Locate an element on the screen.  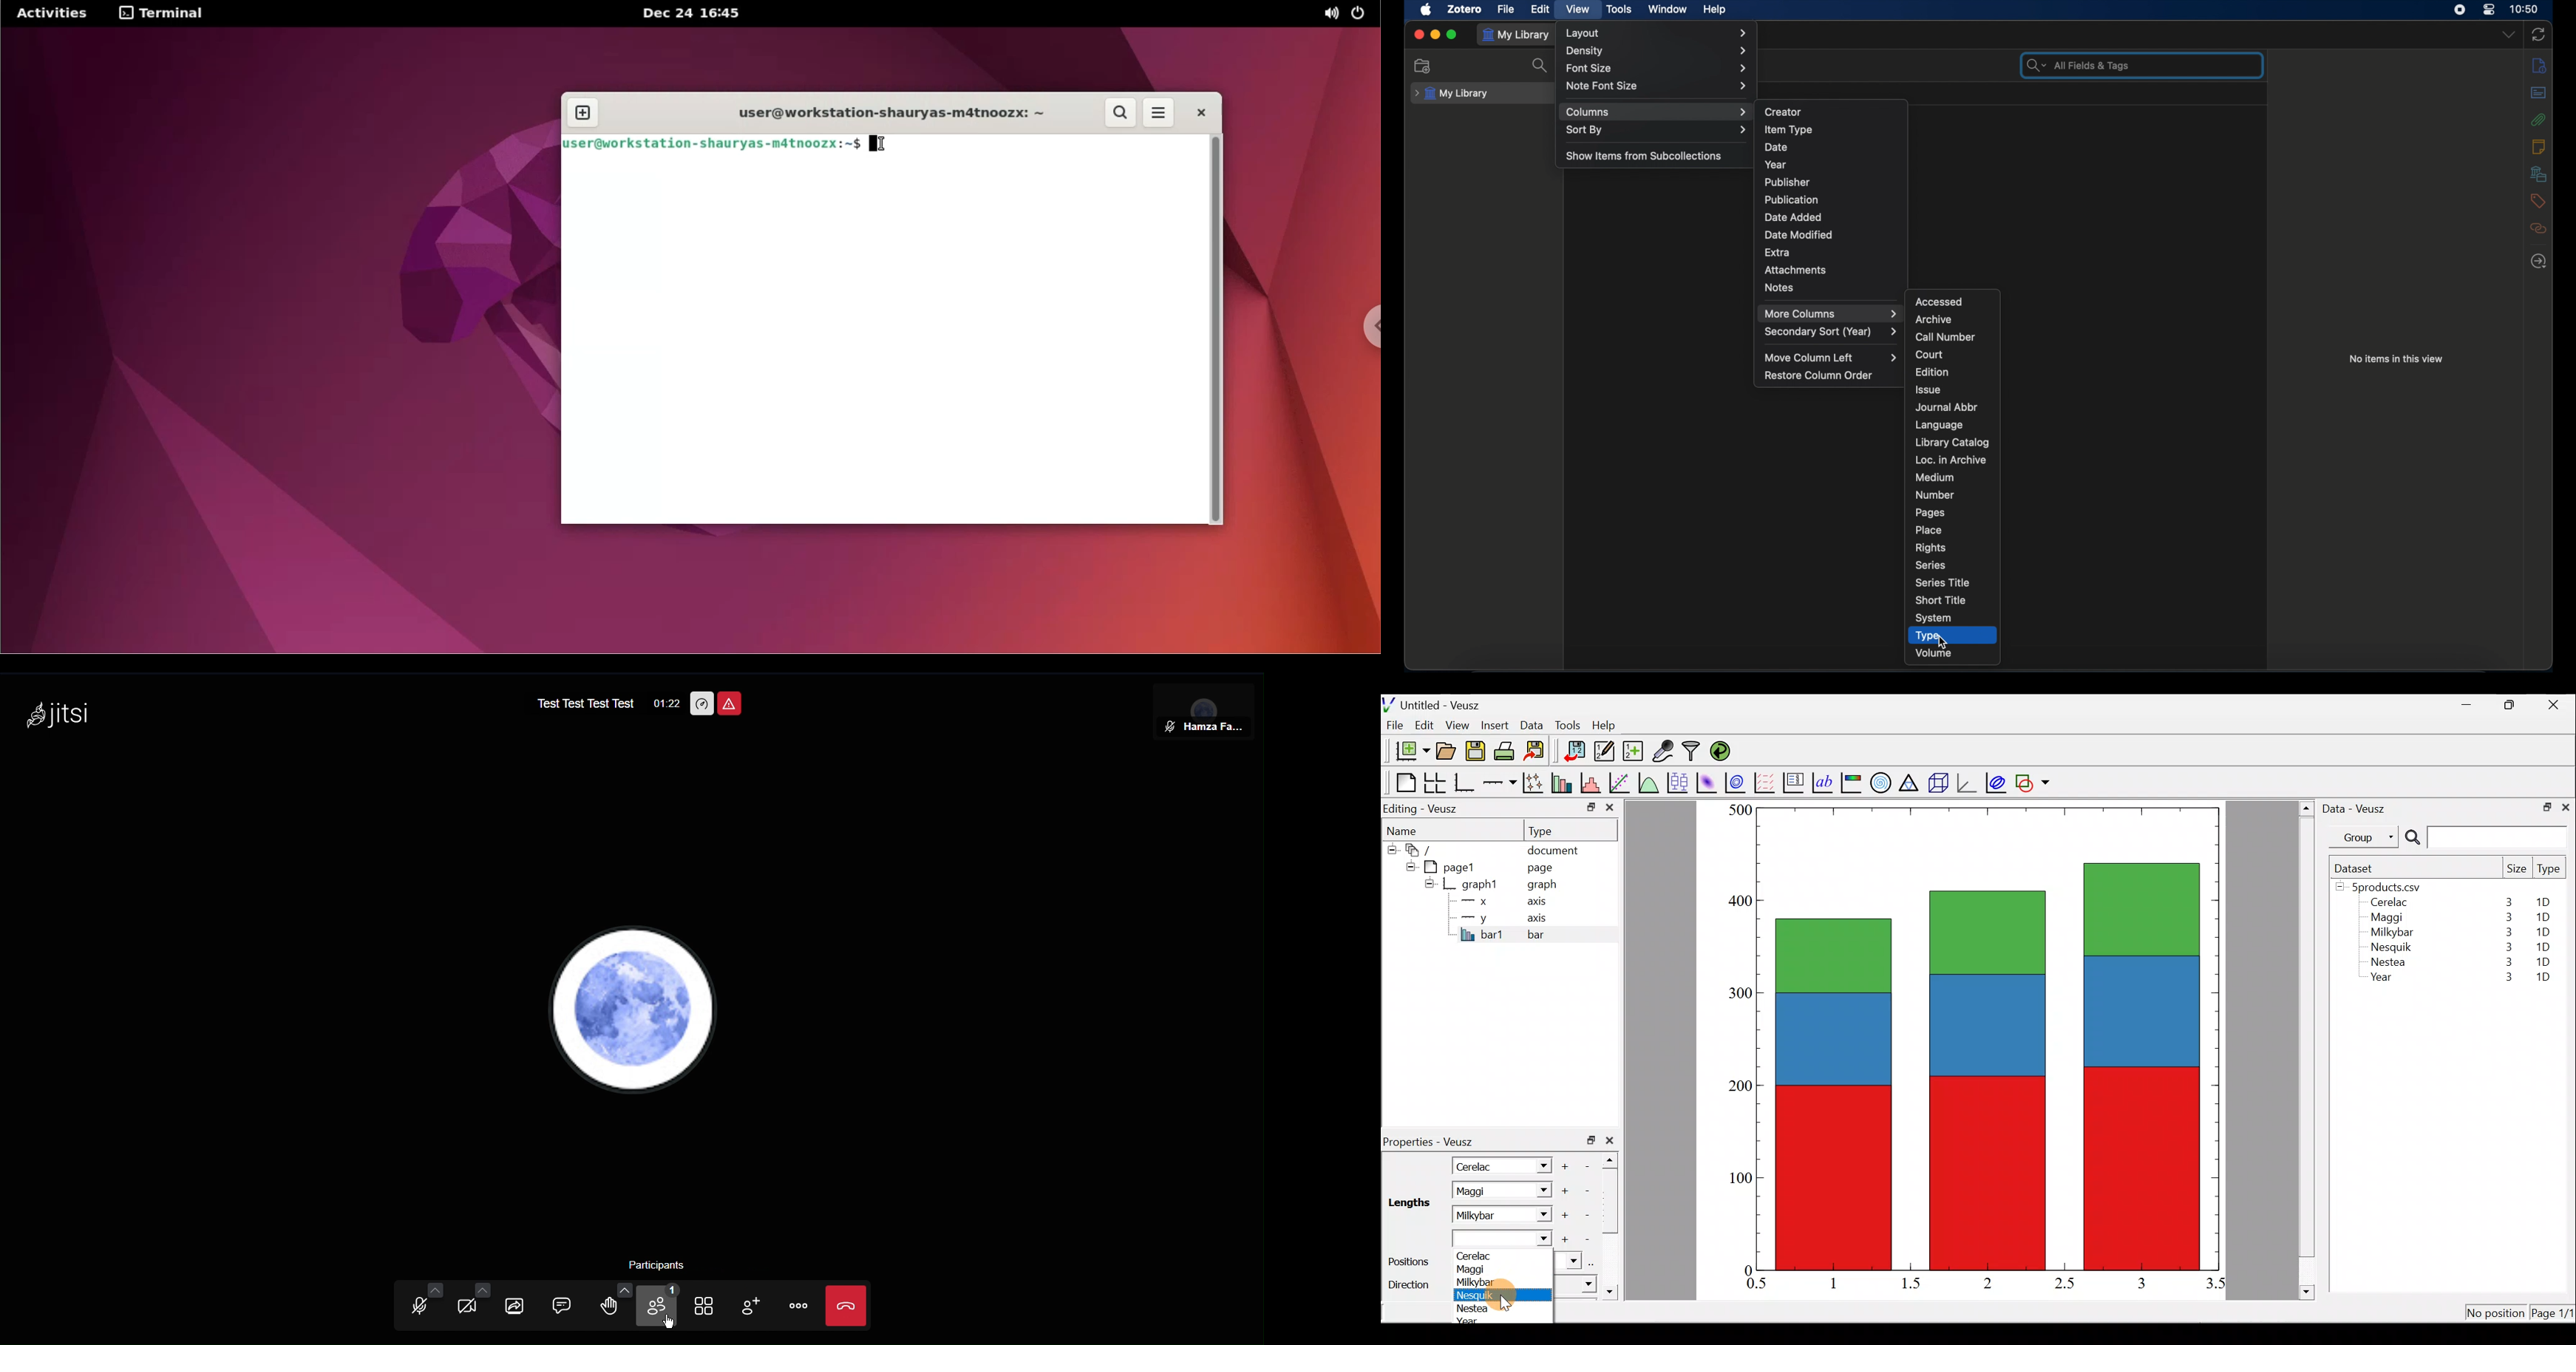
3 is located at coordinates (2141, 1283).